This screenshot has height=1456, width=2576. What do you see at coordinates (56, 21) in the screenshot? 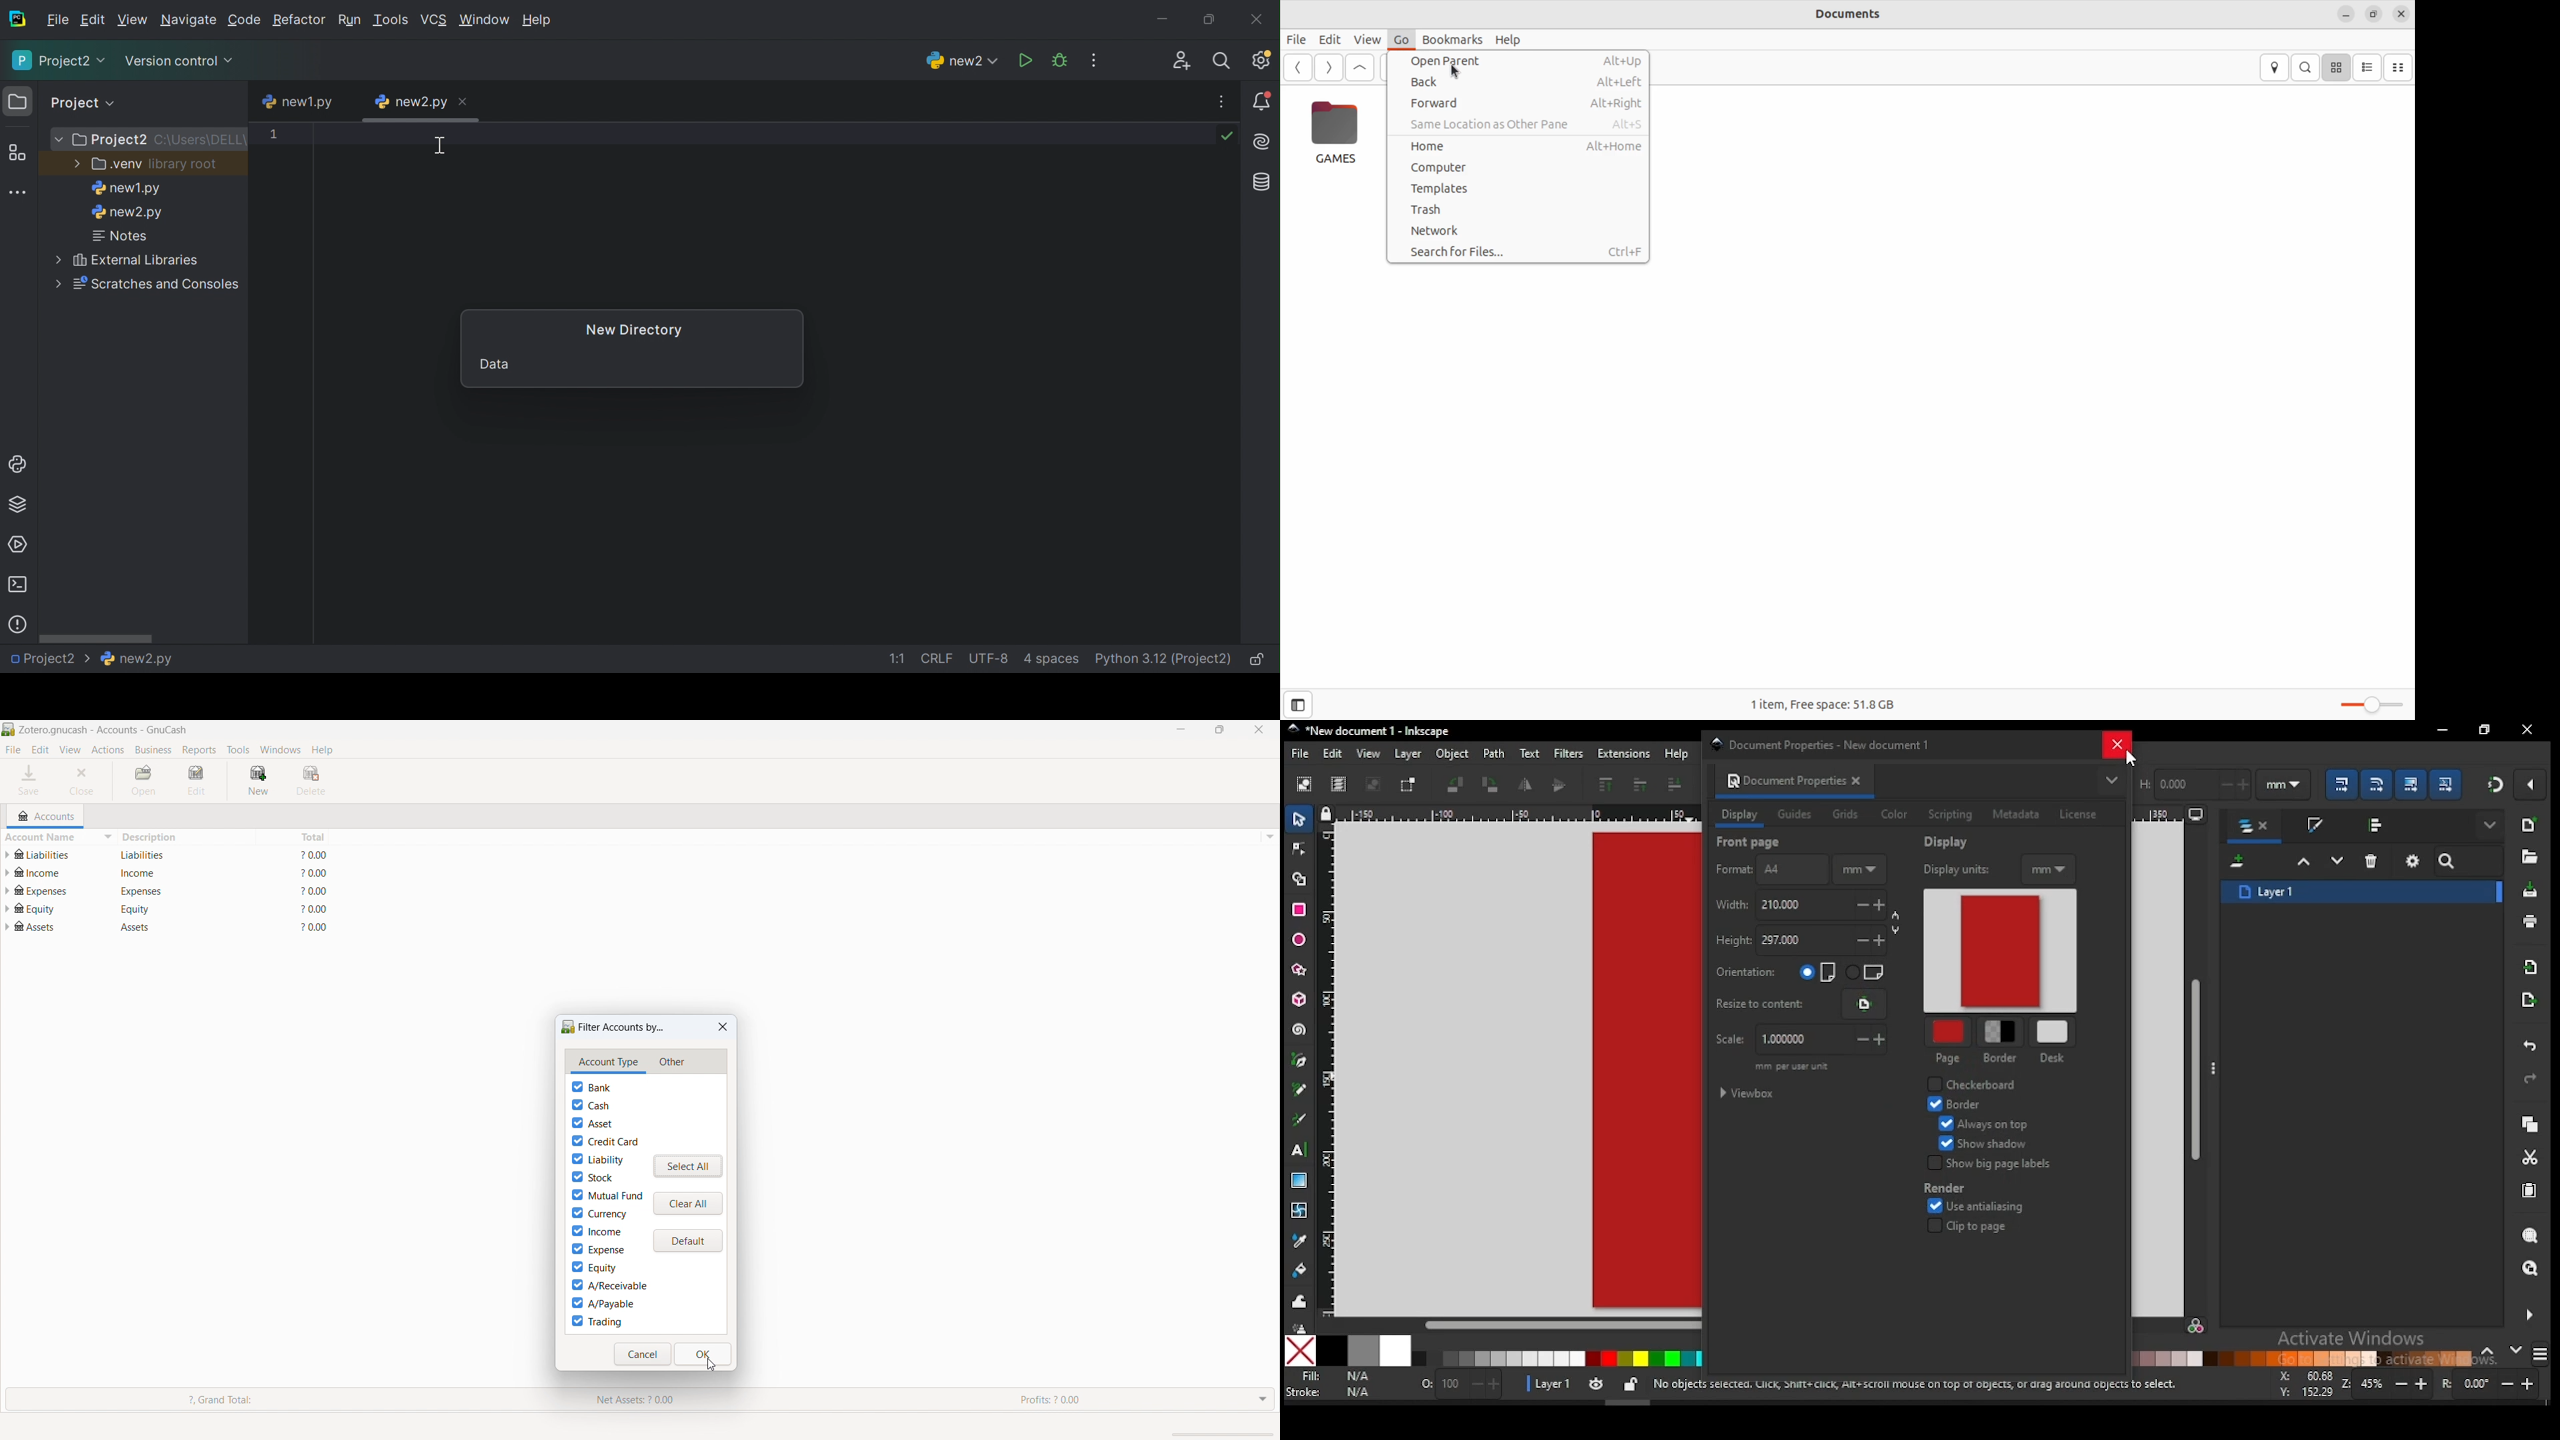
I see `File` at bounding box center [56, 21].